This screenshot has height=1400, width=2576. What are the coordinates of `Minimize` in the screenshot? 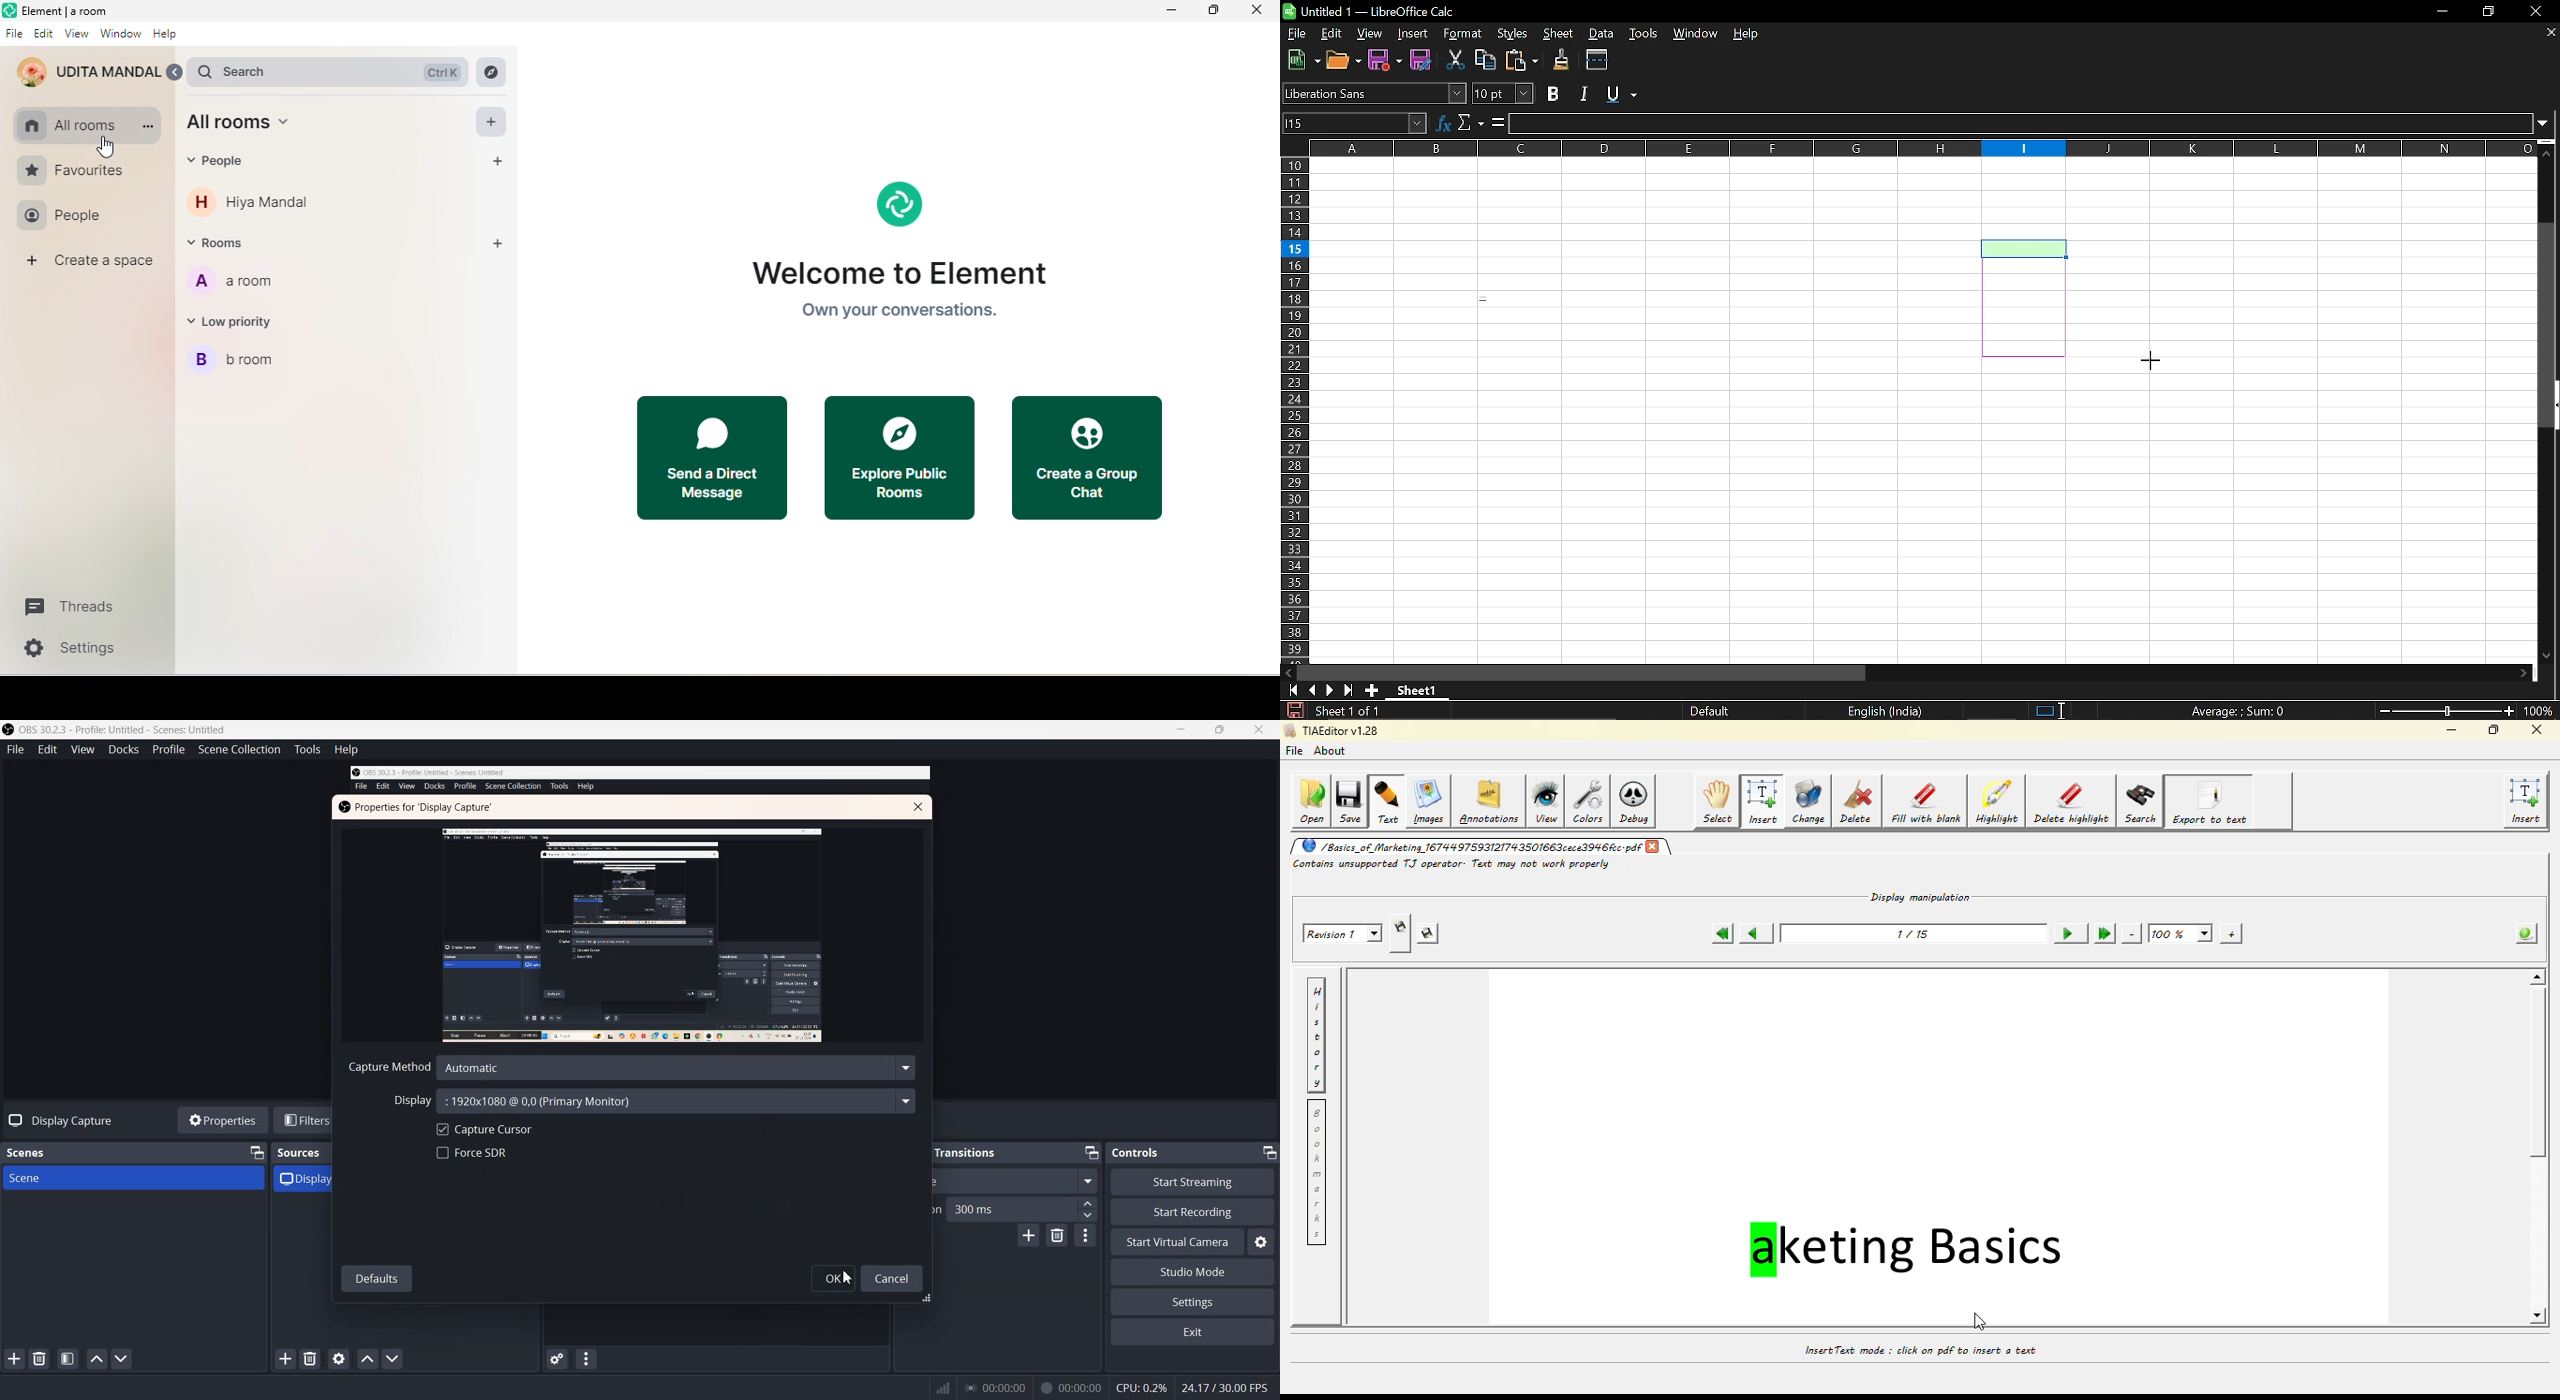 It's located at (881, 1153).